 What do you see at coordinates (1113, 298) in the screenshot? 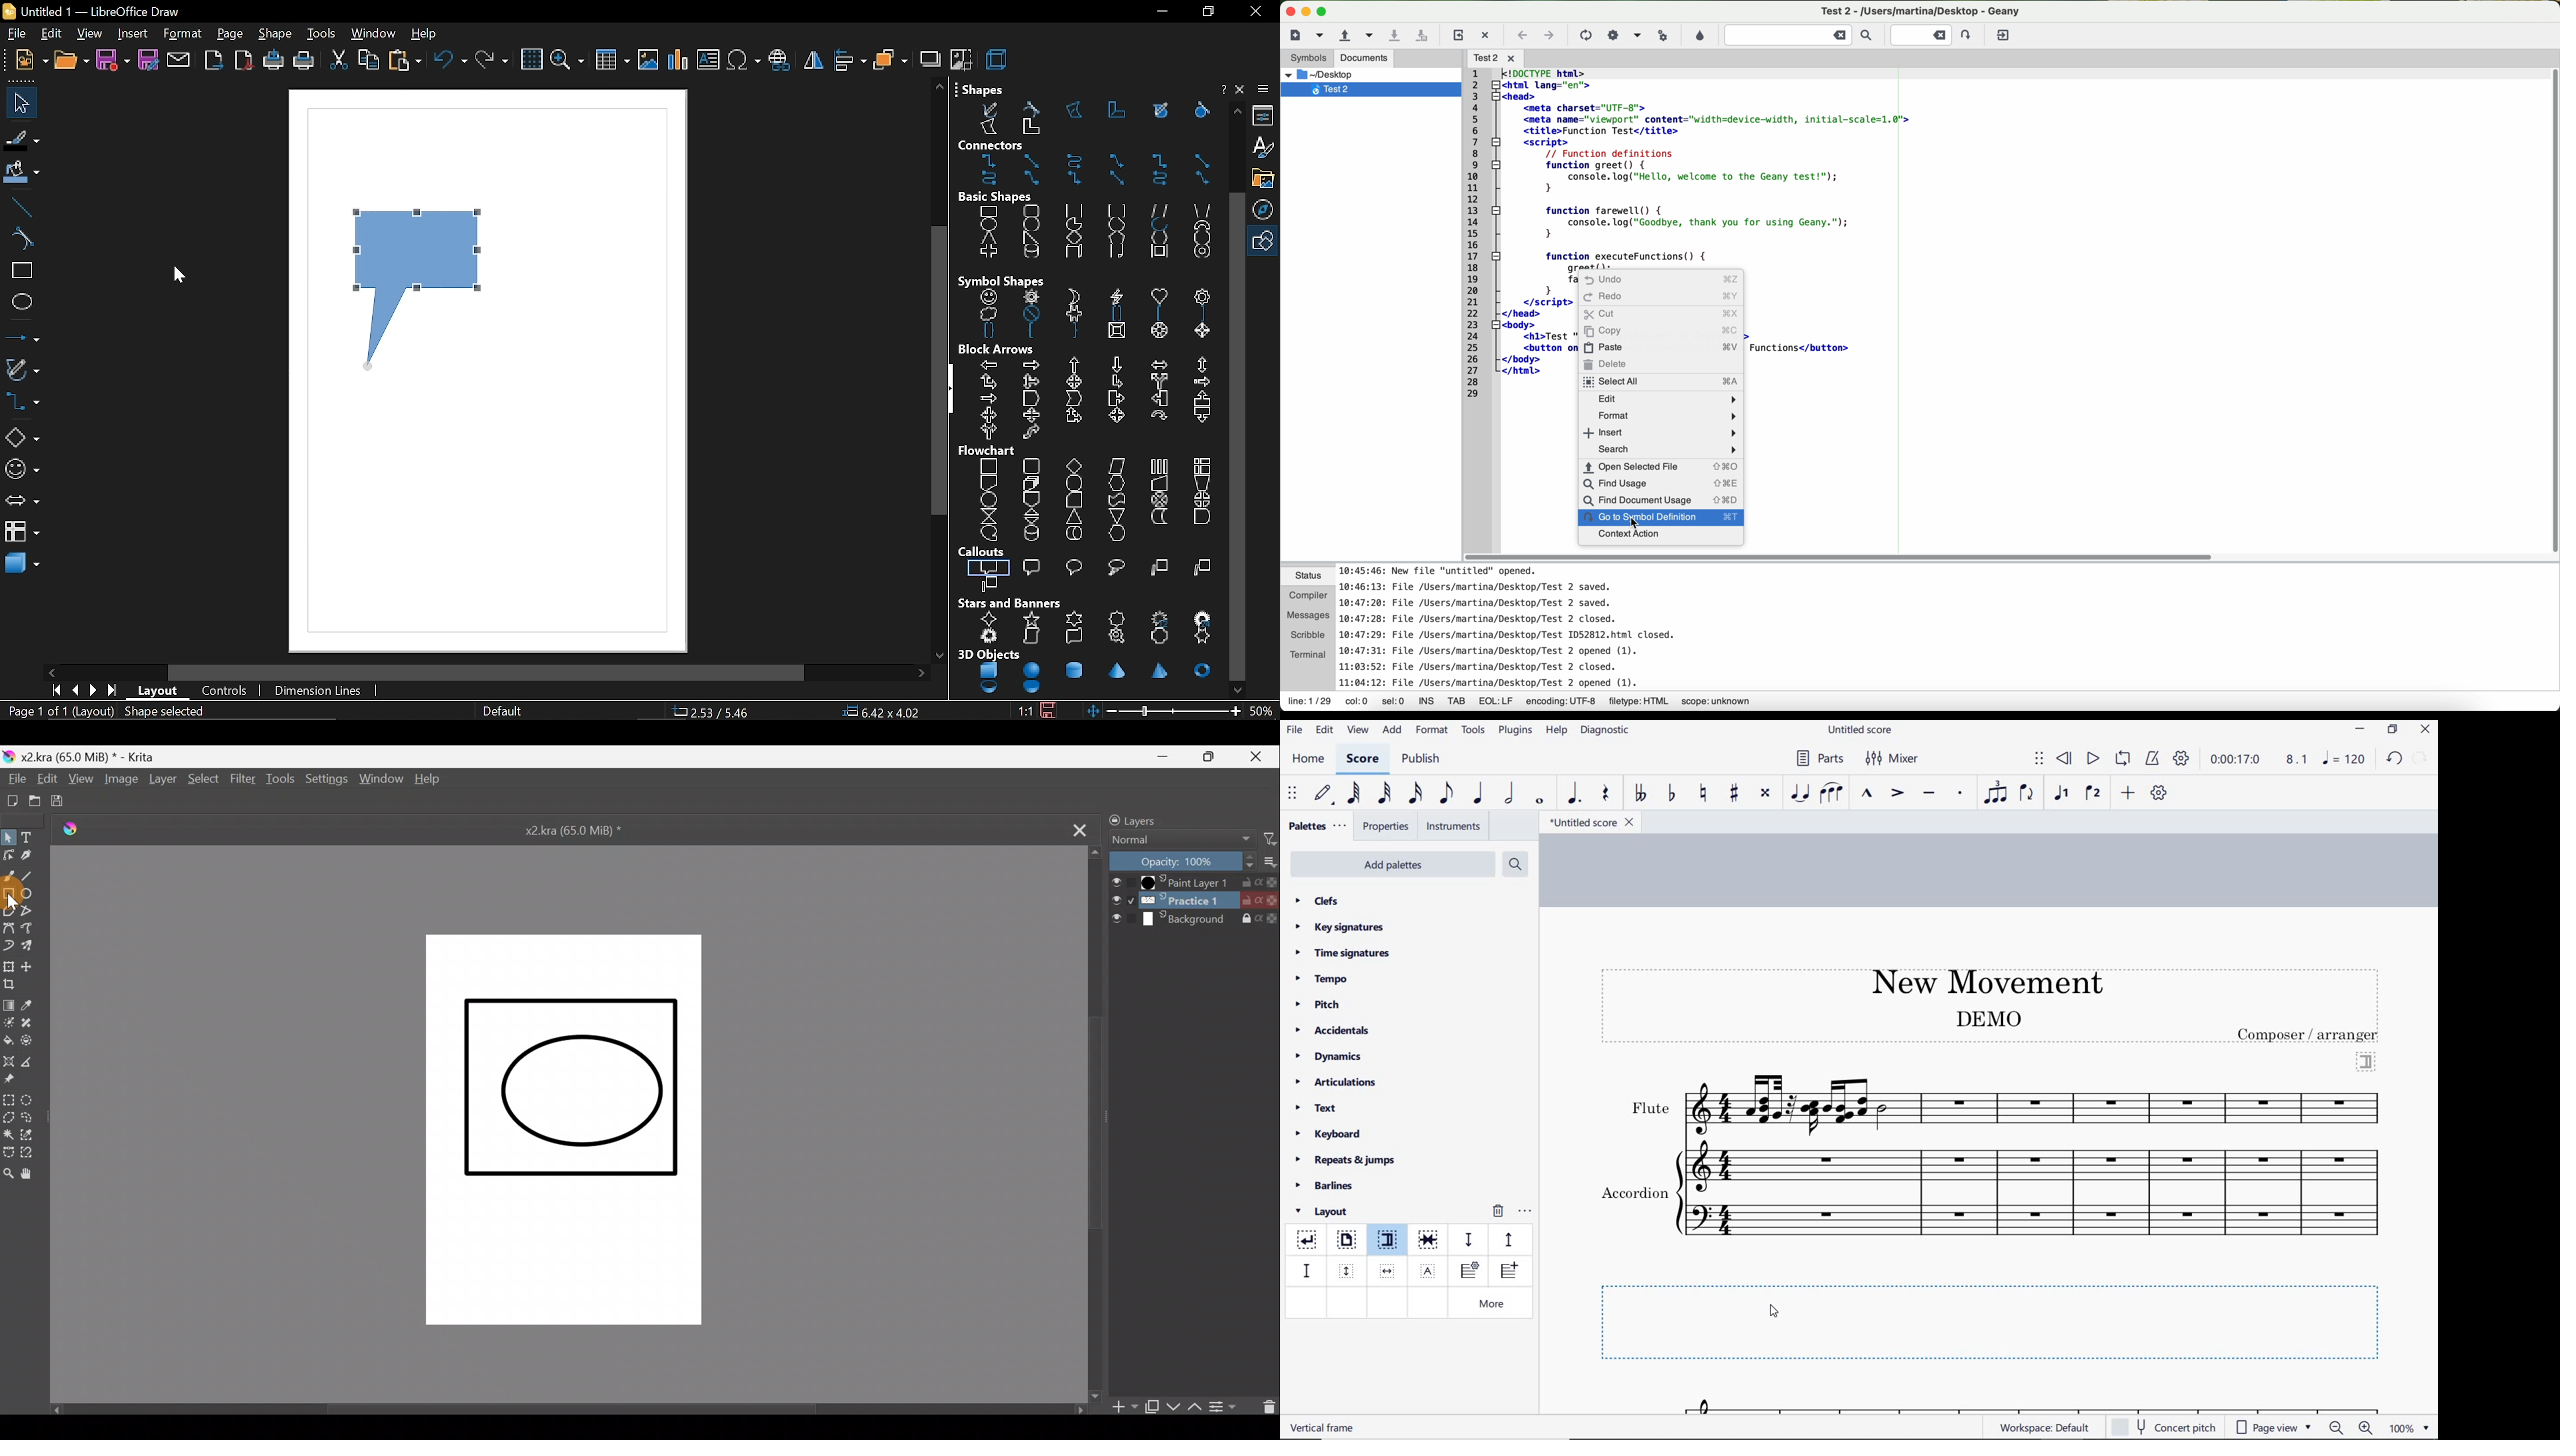
I see `lightning bolt` at bounding box center [1113, 298].